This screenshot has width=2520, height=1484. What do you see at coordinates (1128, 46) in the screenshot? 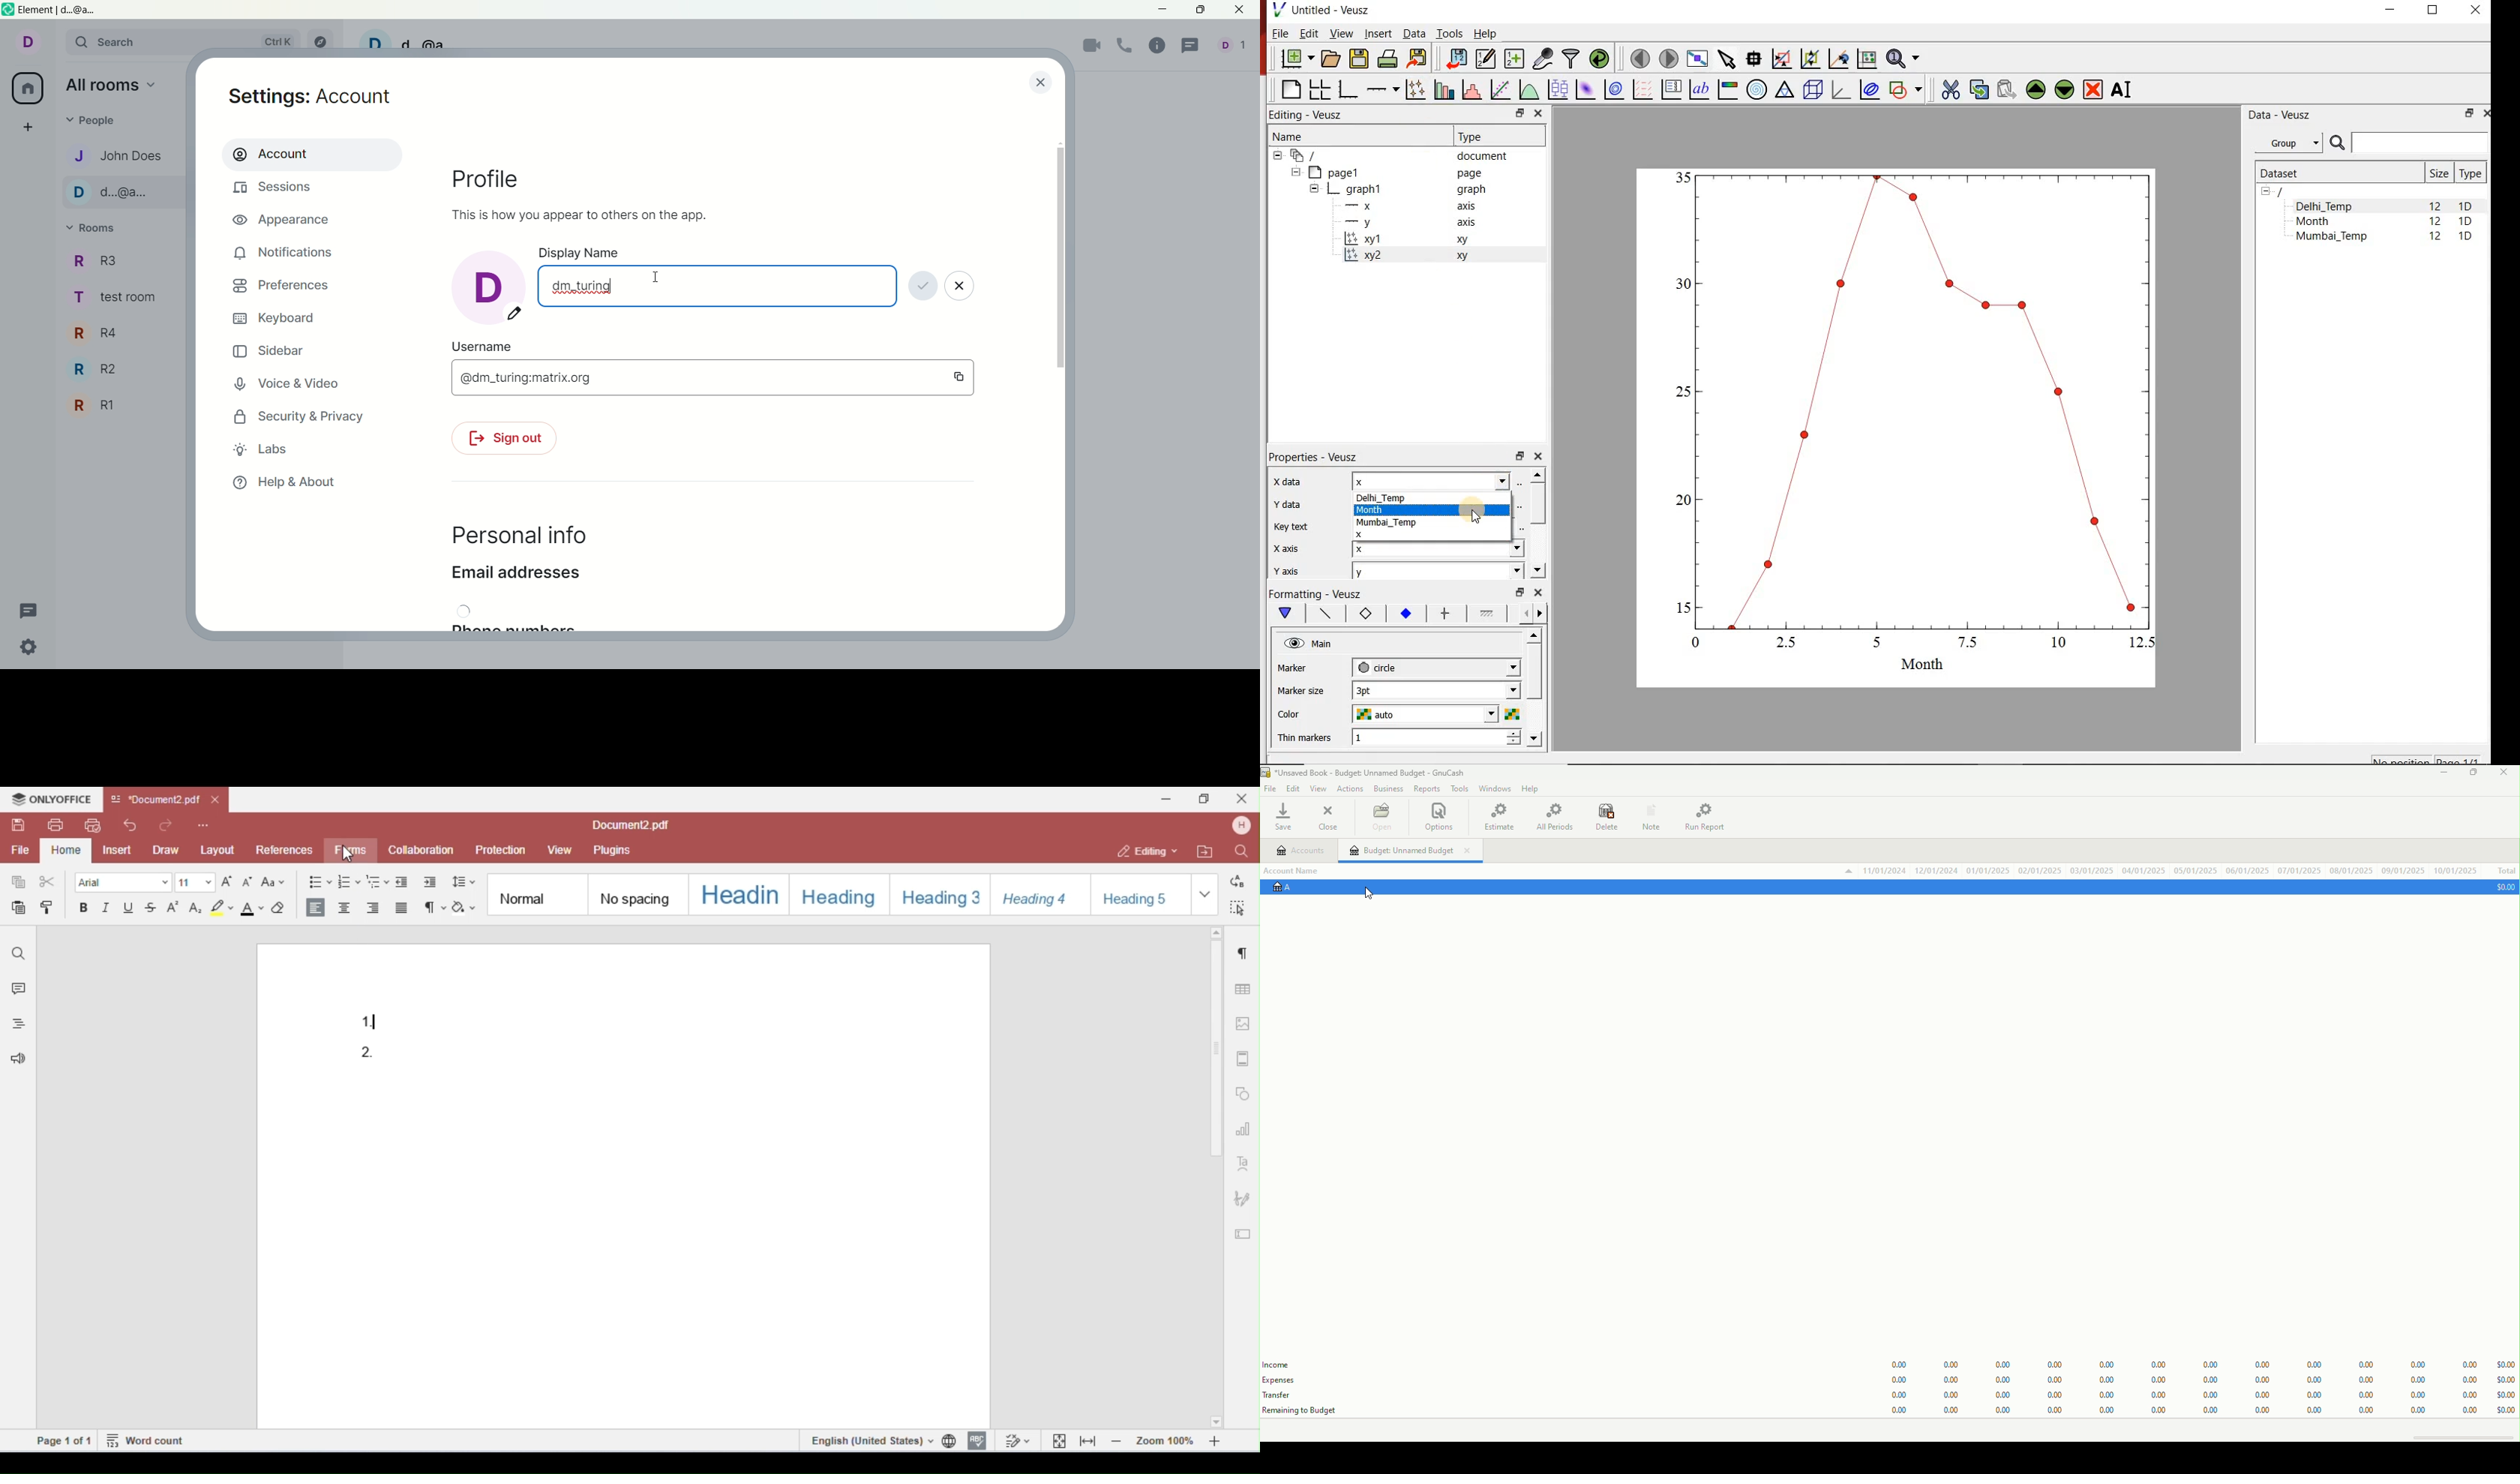
I see `voice call` at bounding box center [1128, 46].